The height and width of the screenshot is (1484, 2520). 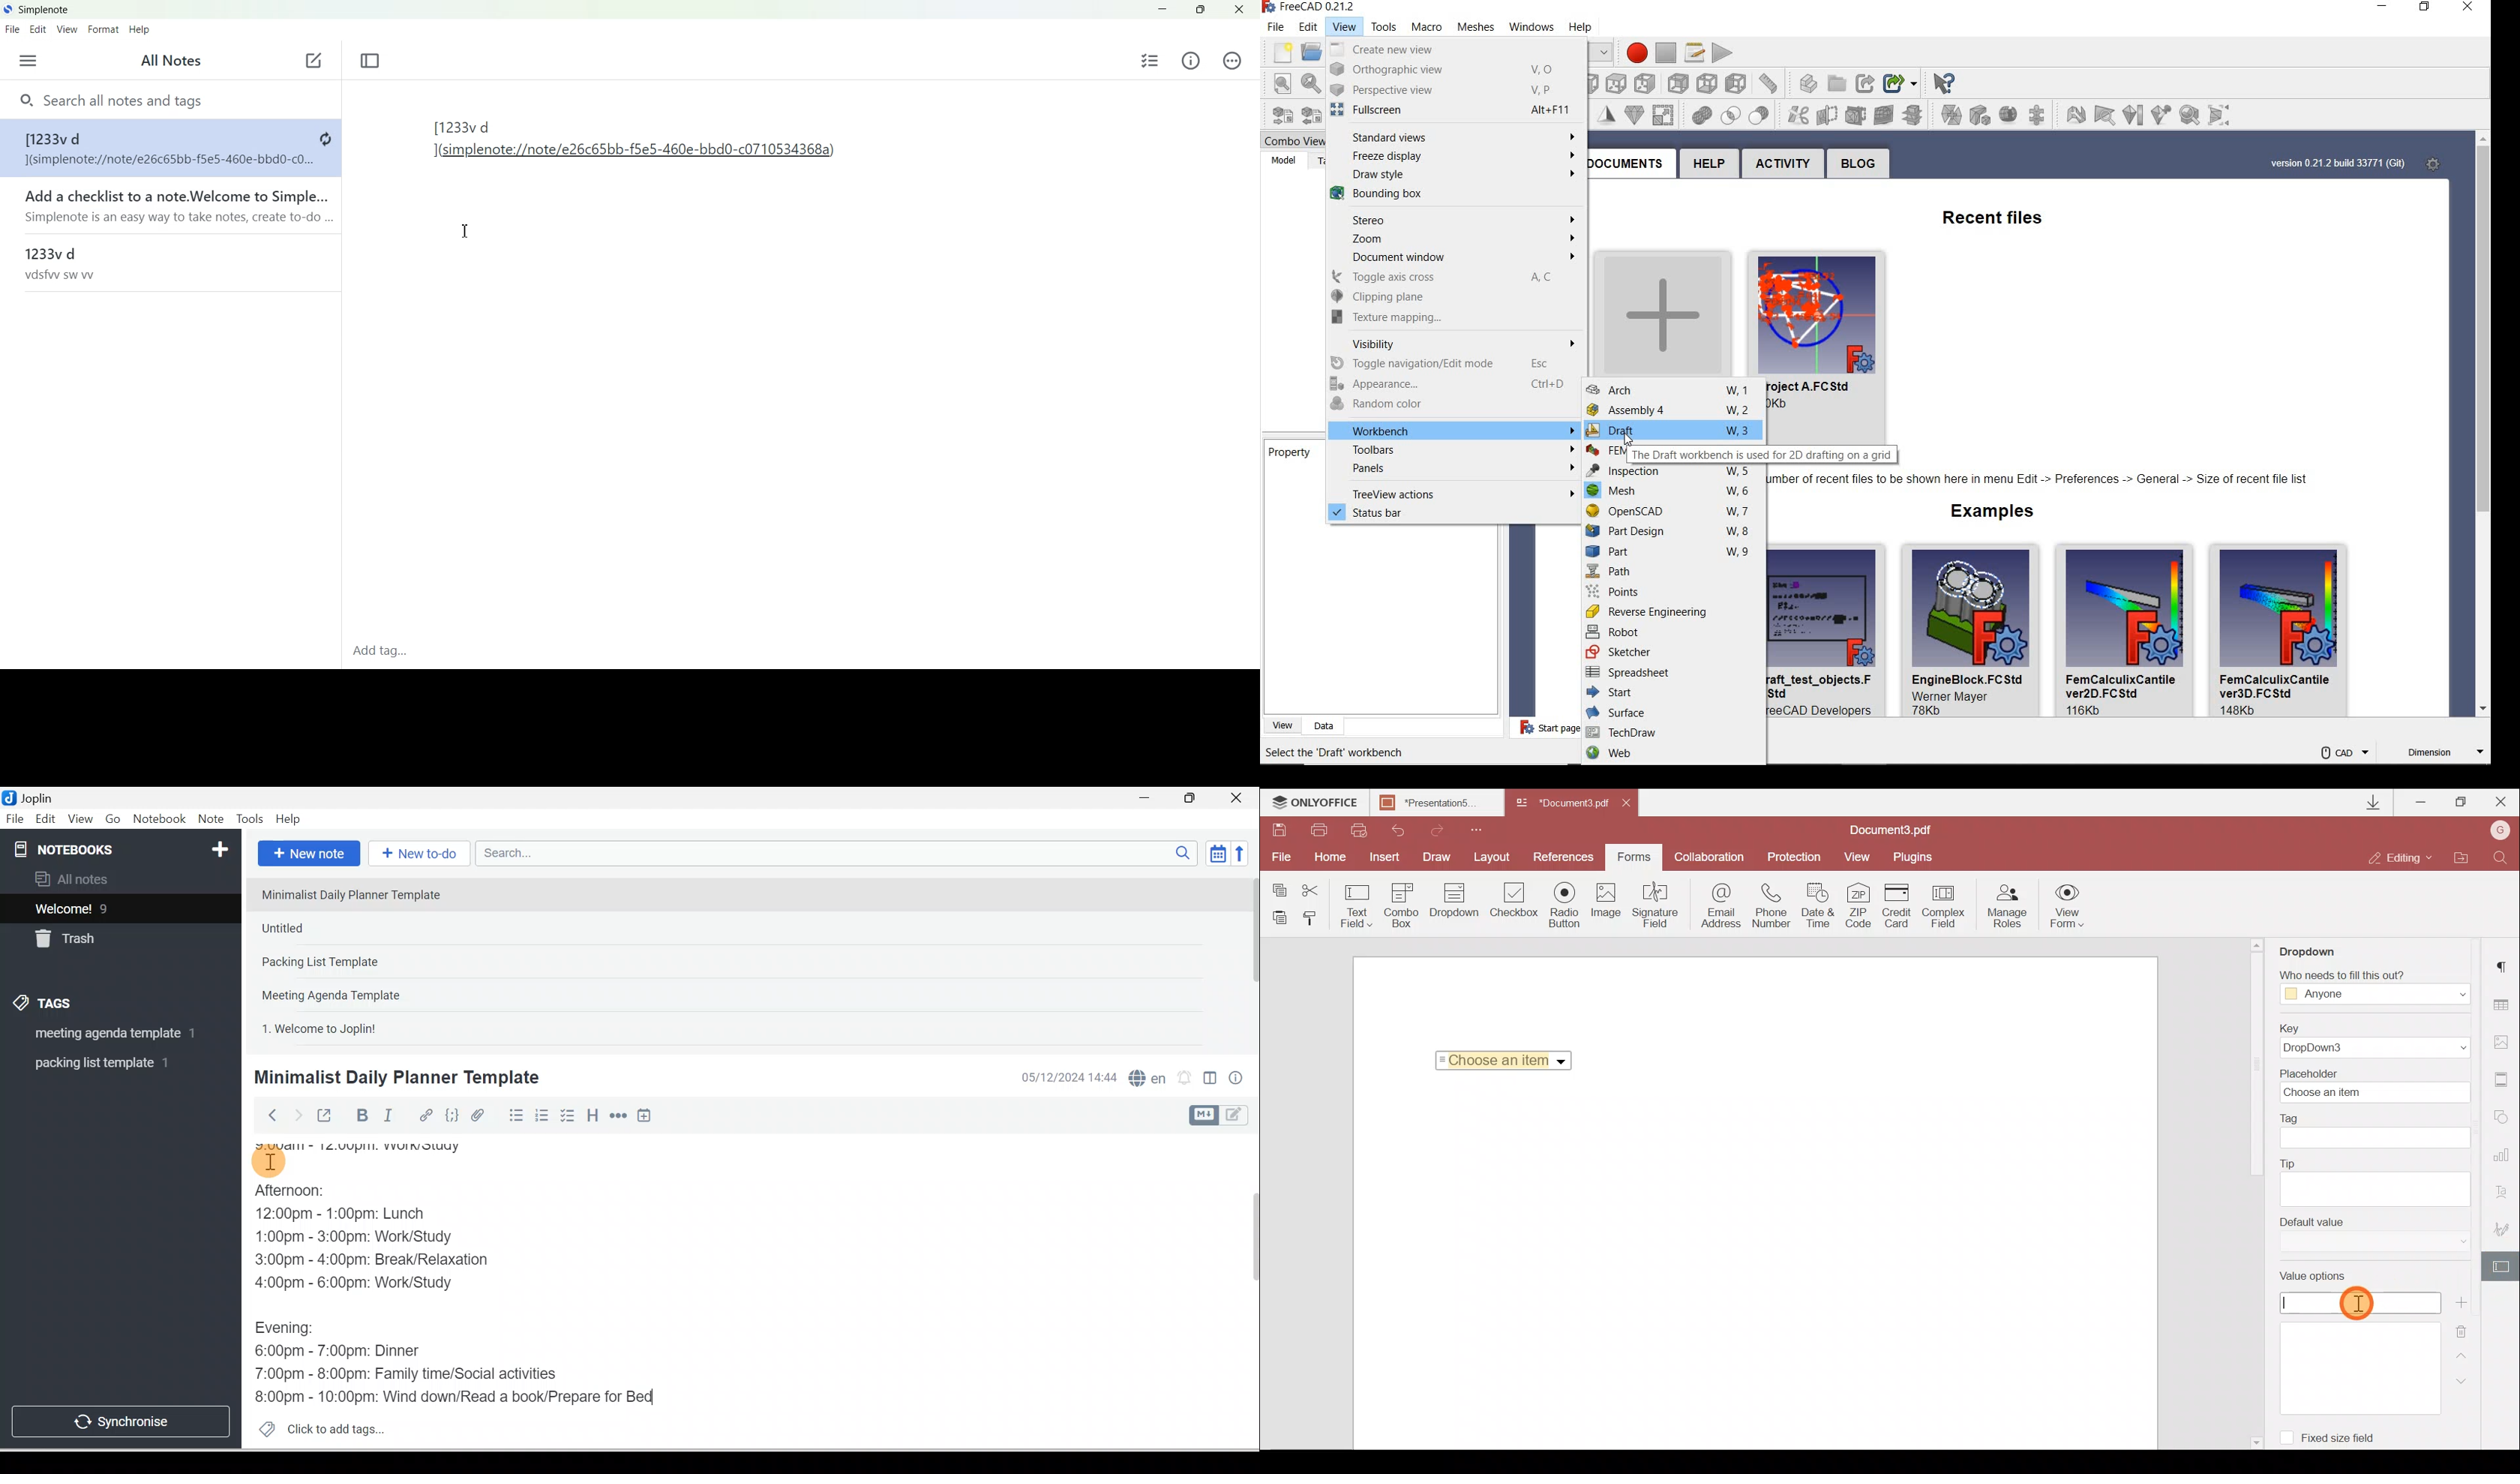 What do you see at coordinates (16, 818) in the screenshot?
I see `File` at bounding box center [16, 818].